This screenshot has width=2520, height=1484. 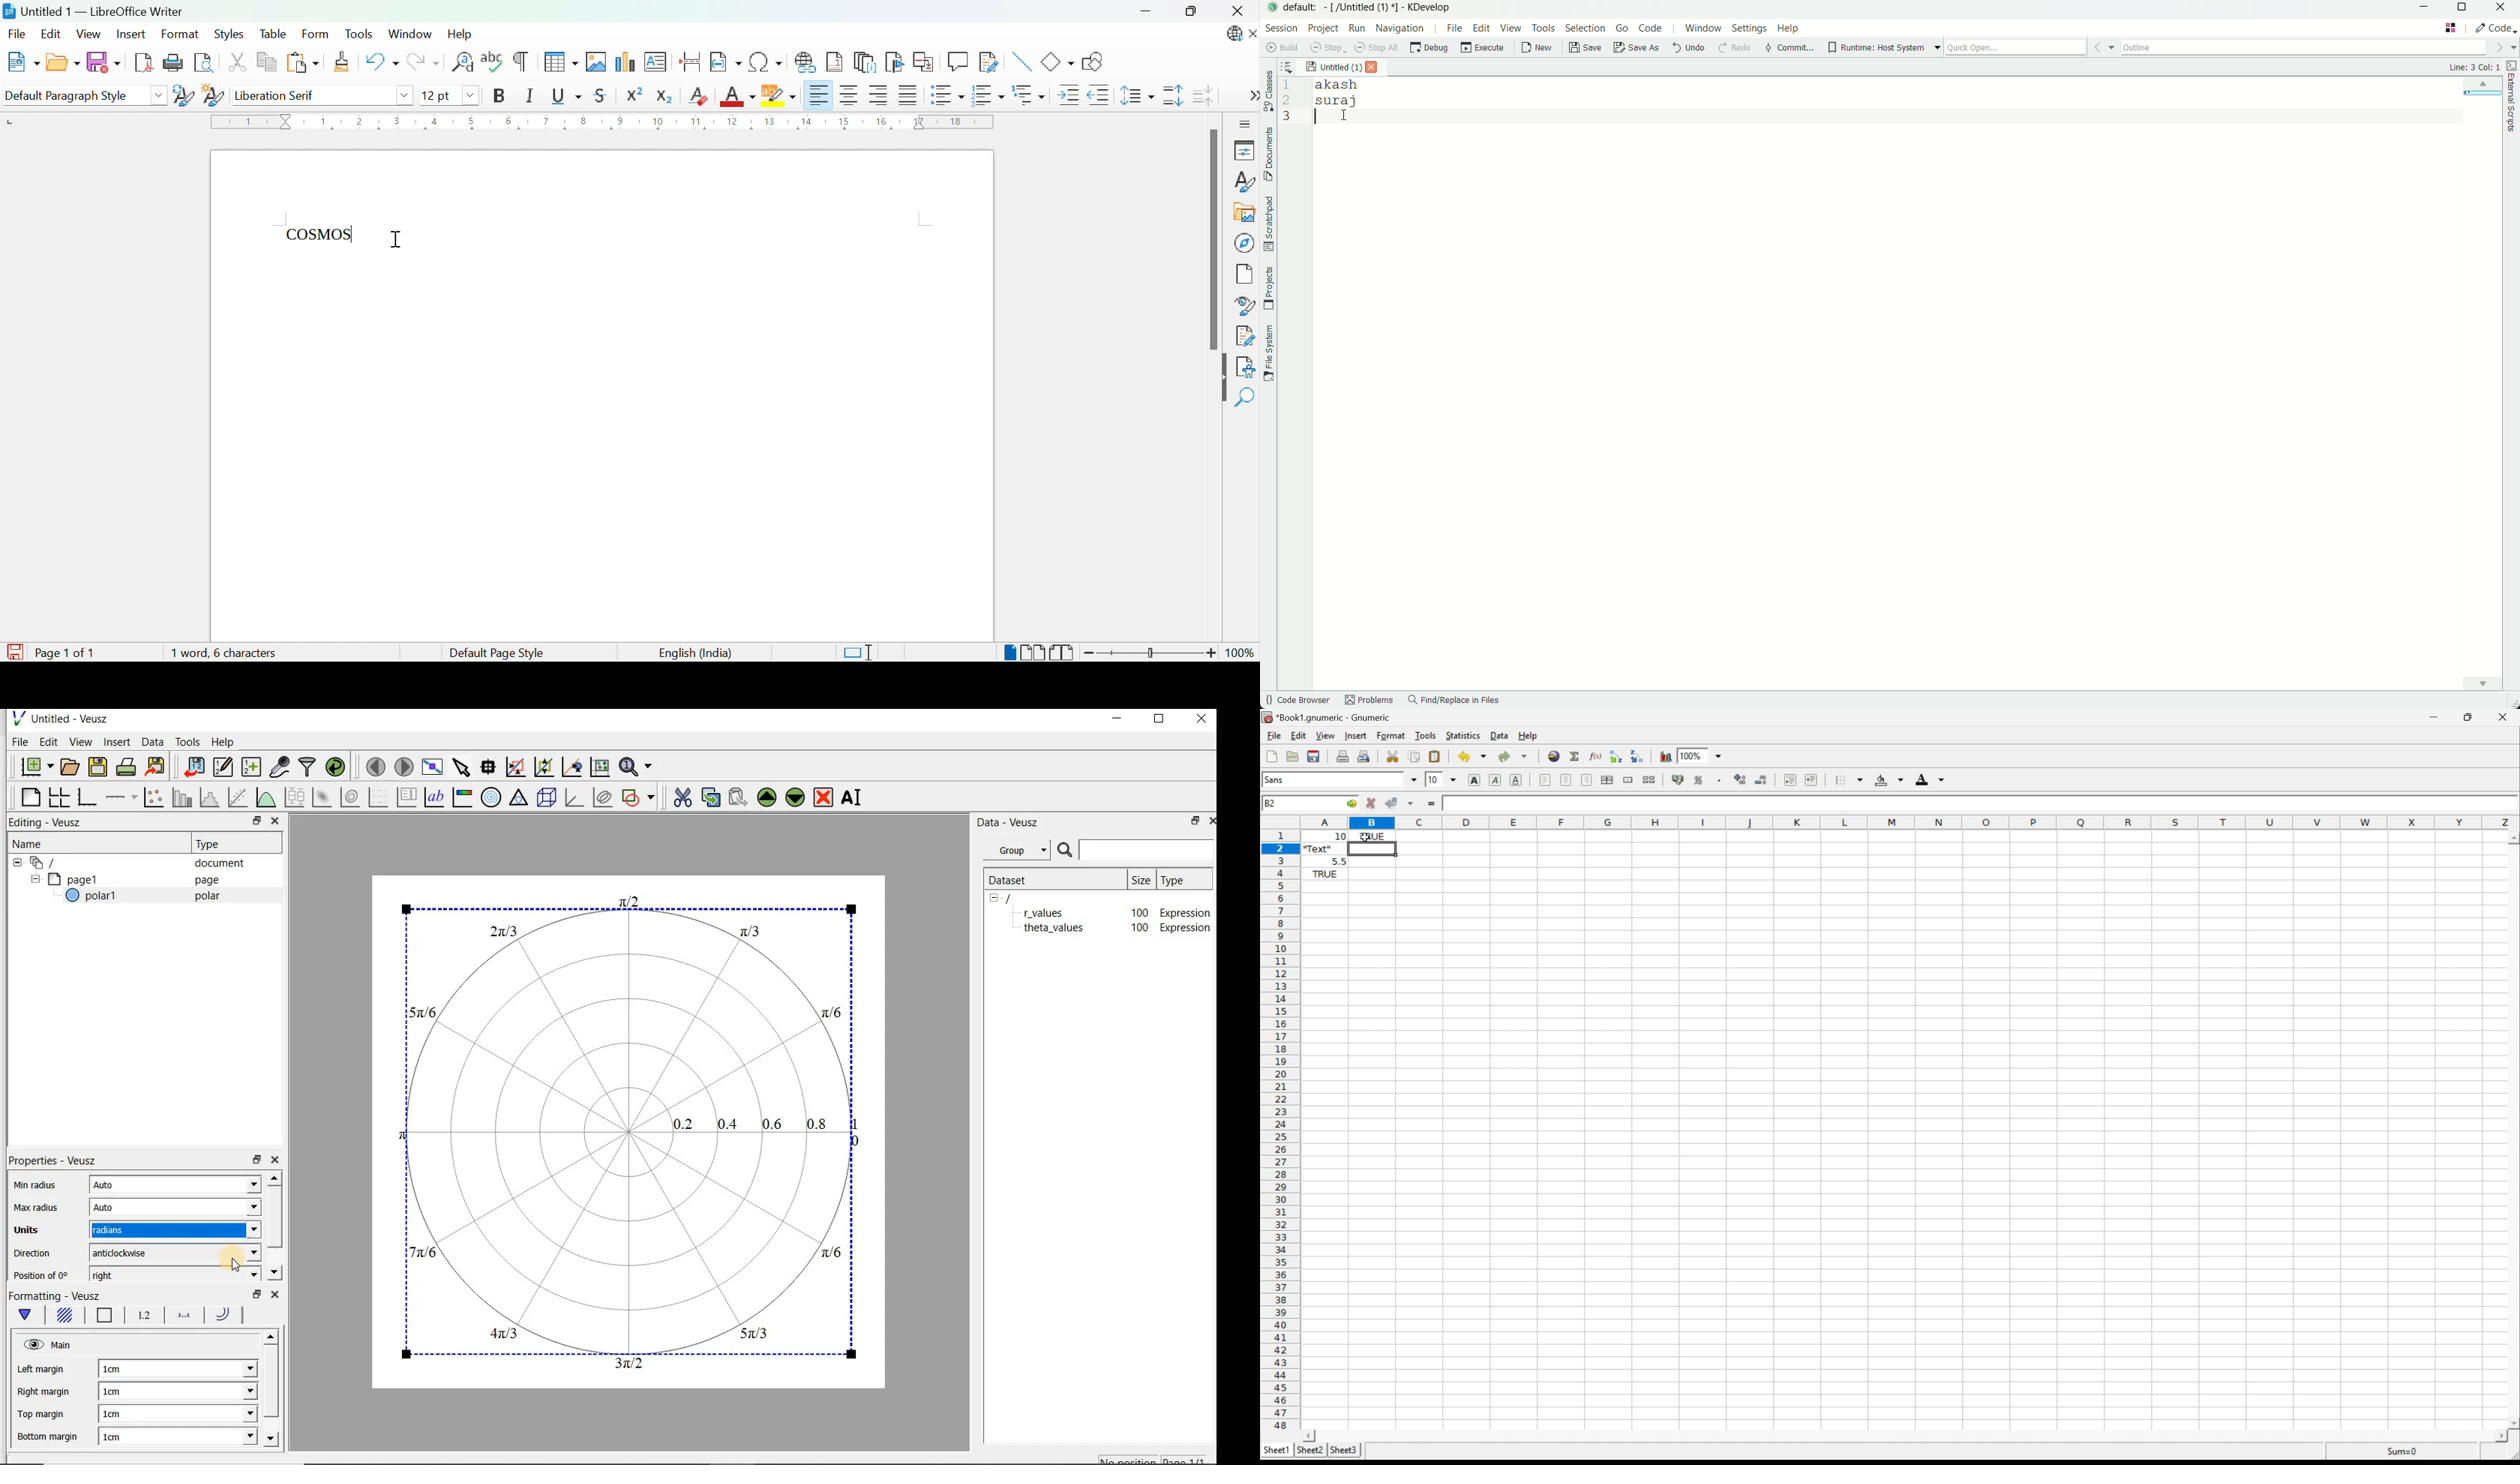 What do you see at coordinates (235, 1232) in the screenshot?
I see `units dropdown` at bounding box center [235, 1232].